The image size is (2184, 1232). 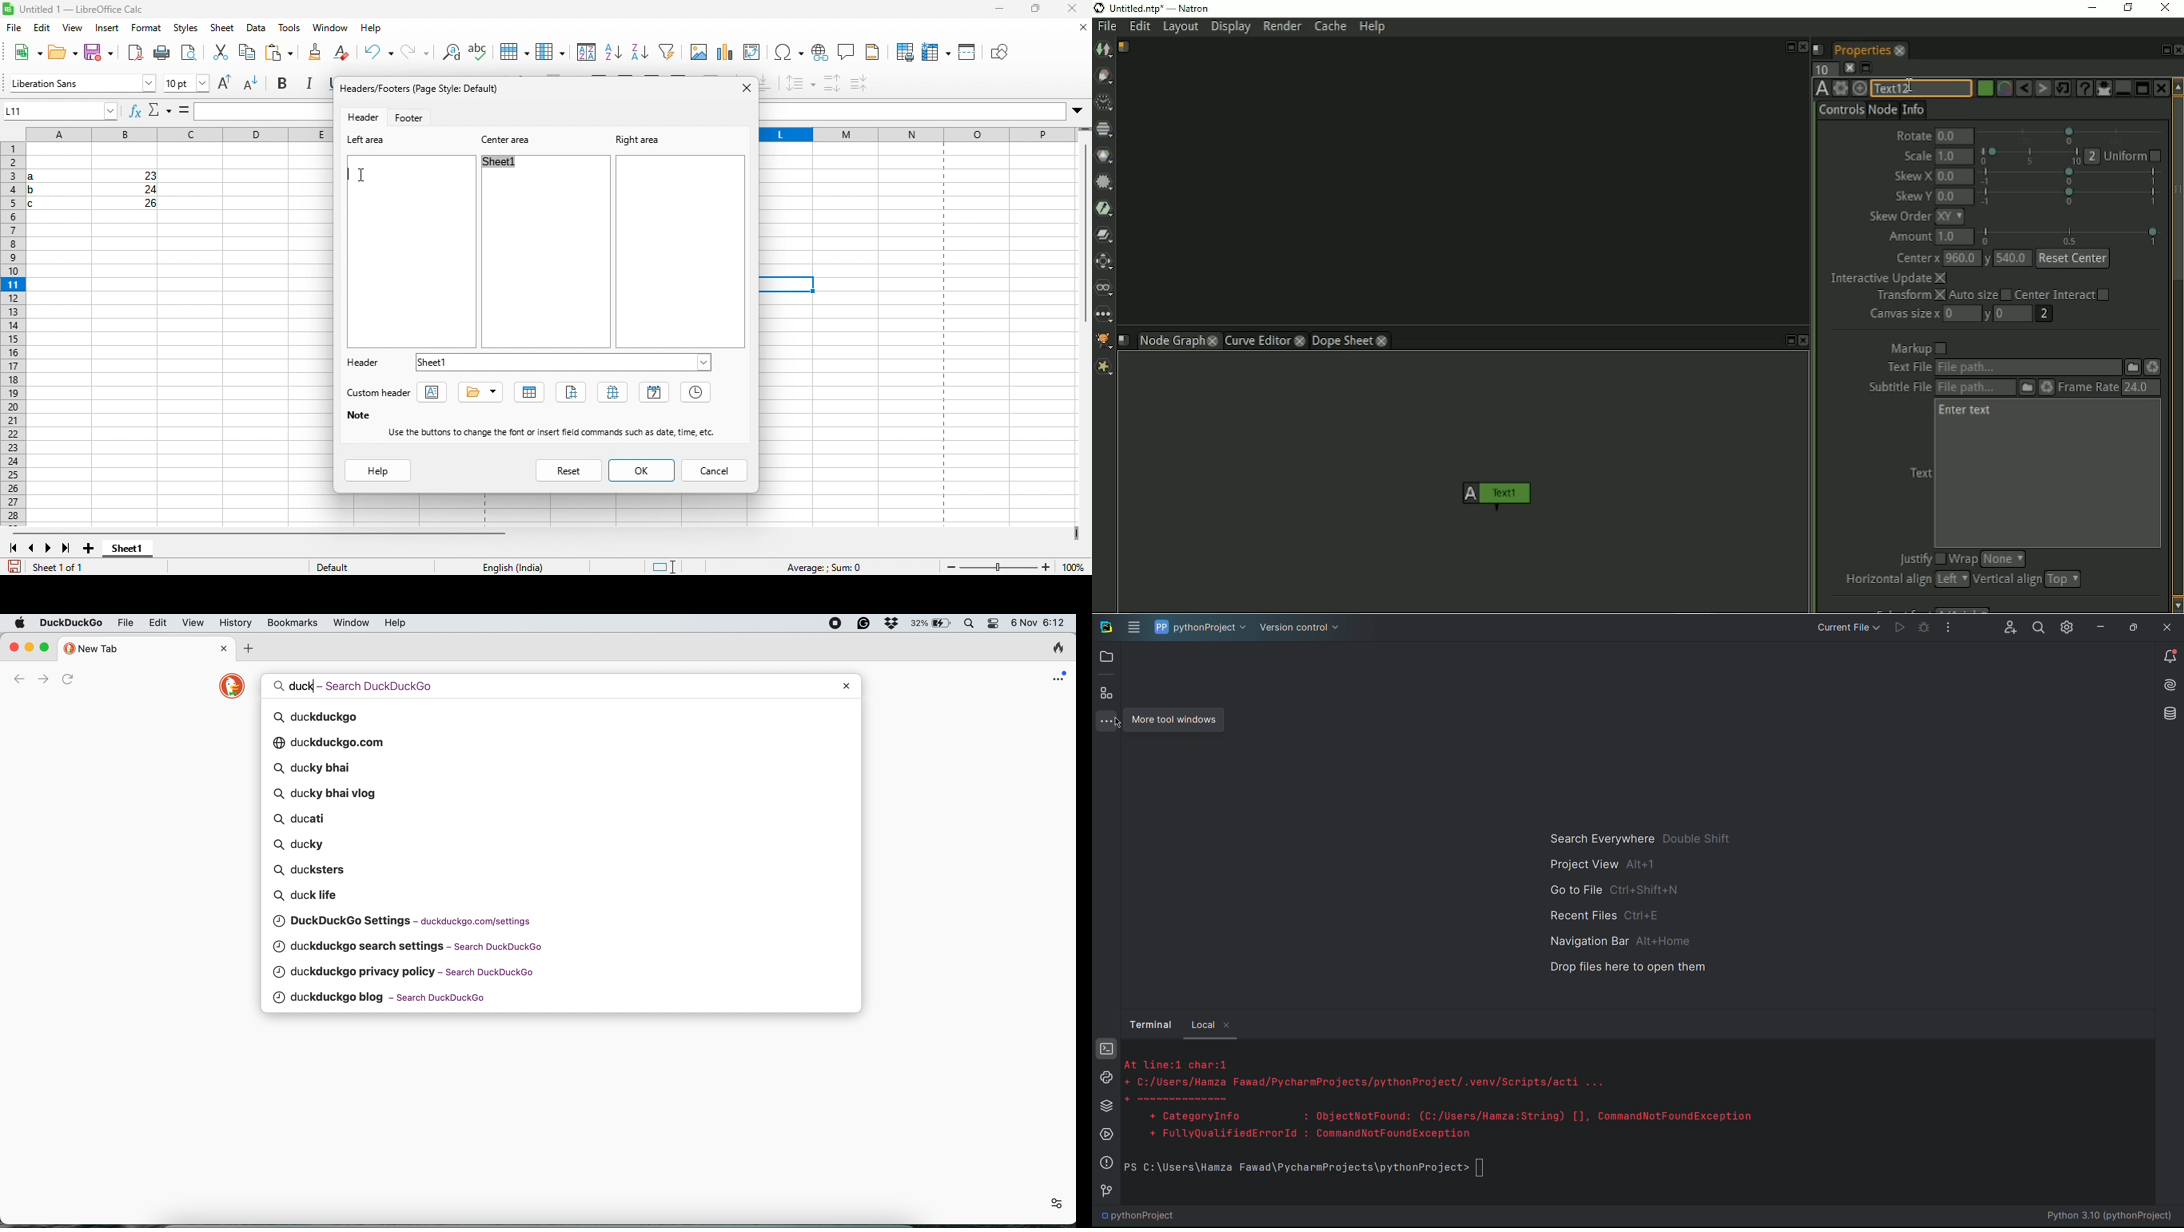 I want to click on file, so click(x=14, y=29).